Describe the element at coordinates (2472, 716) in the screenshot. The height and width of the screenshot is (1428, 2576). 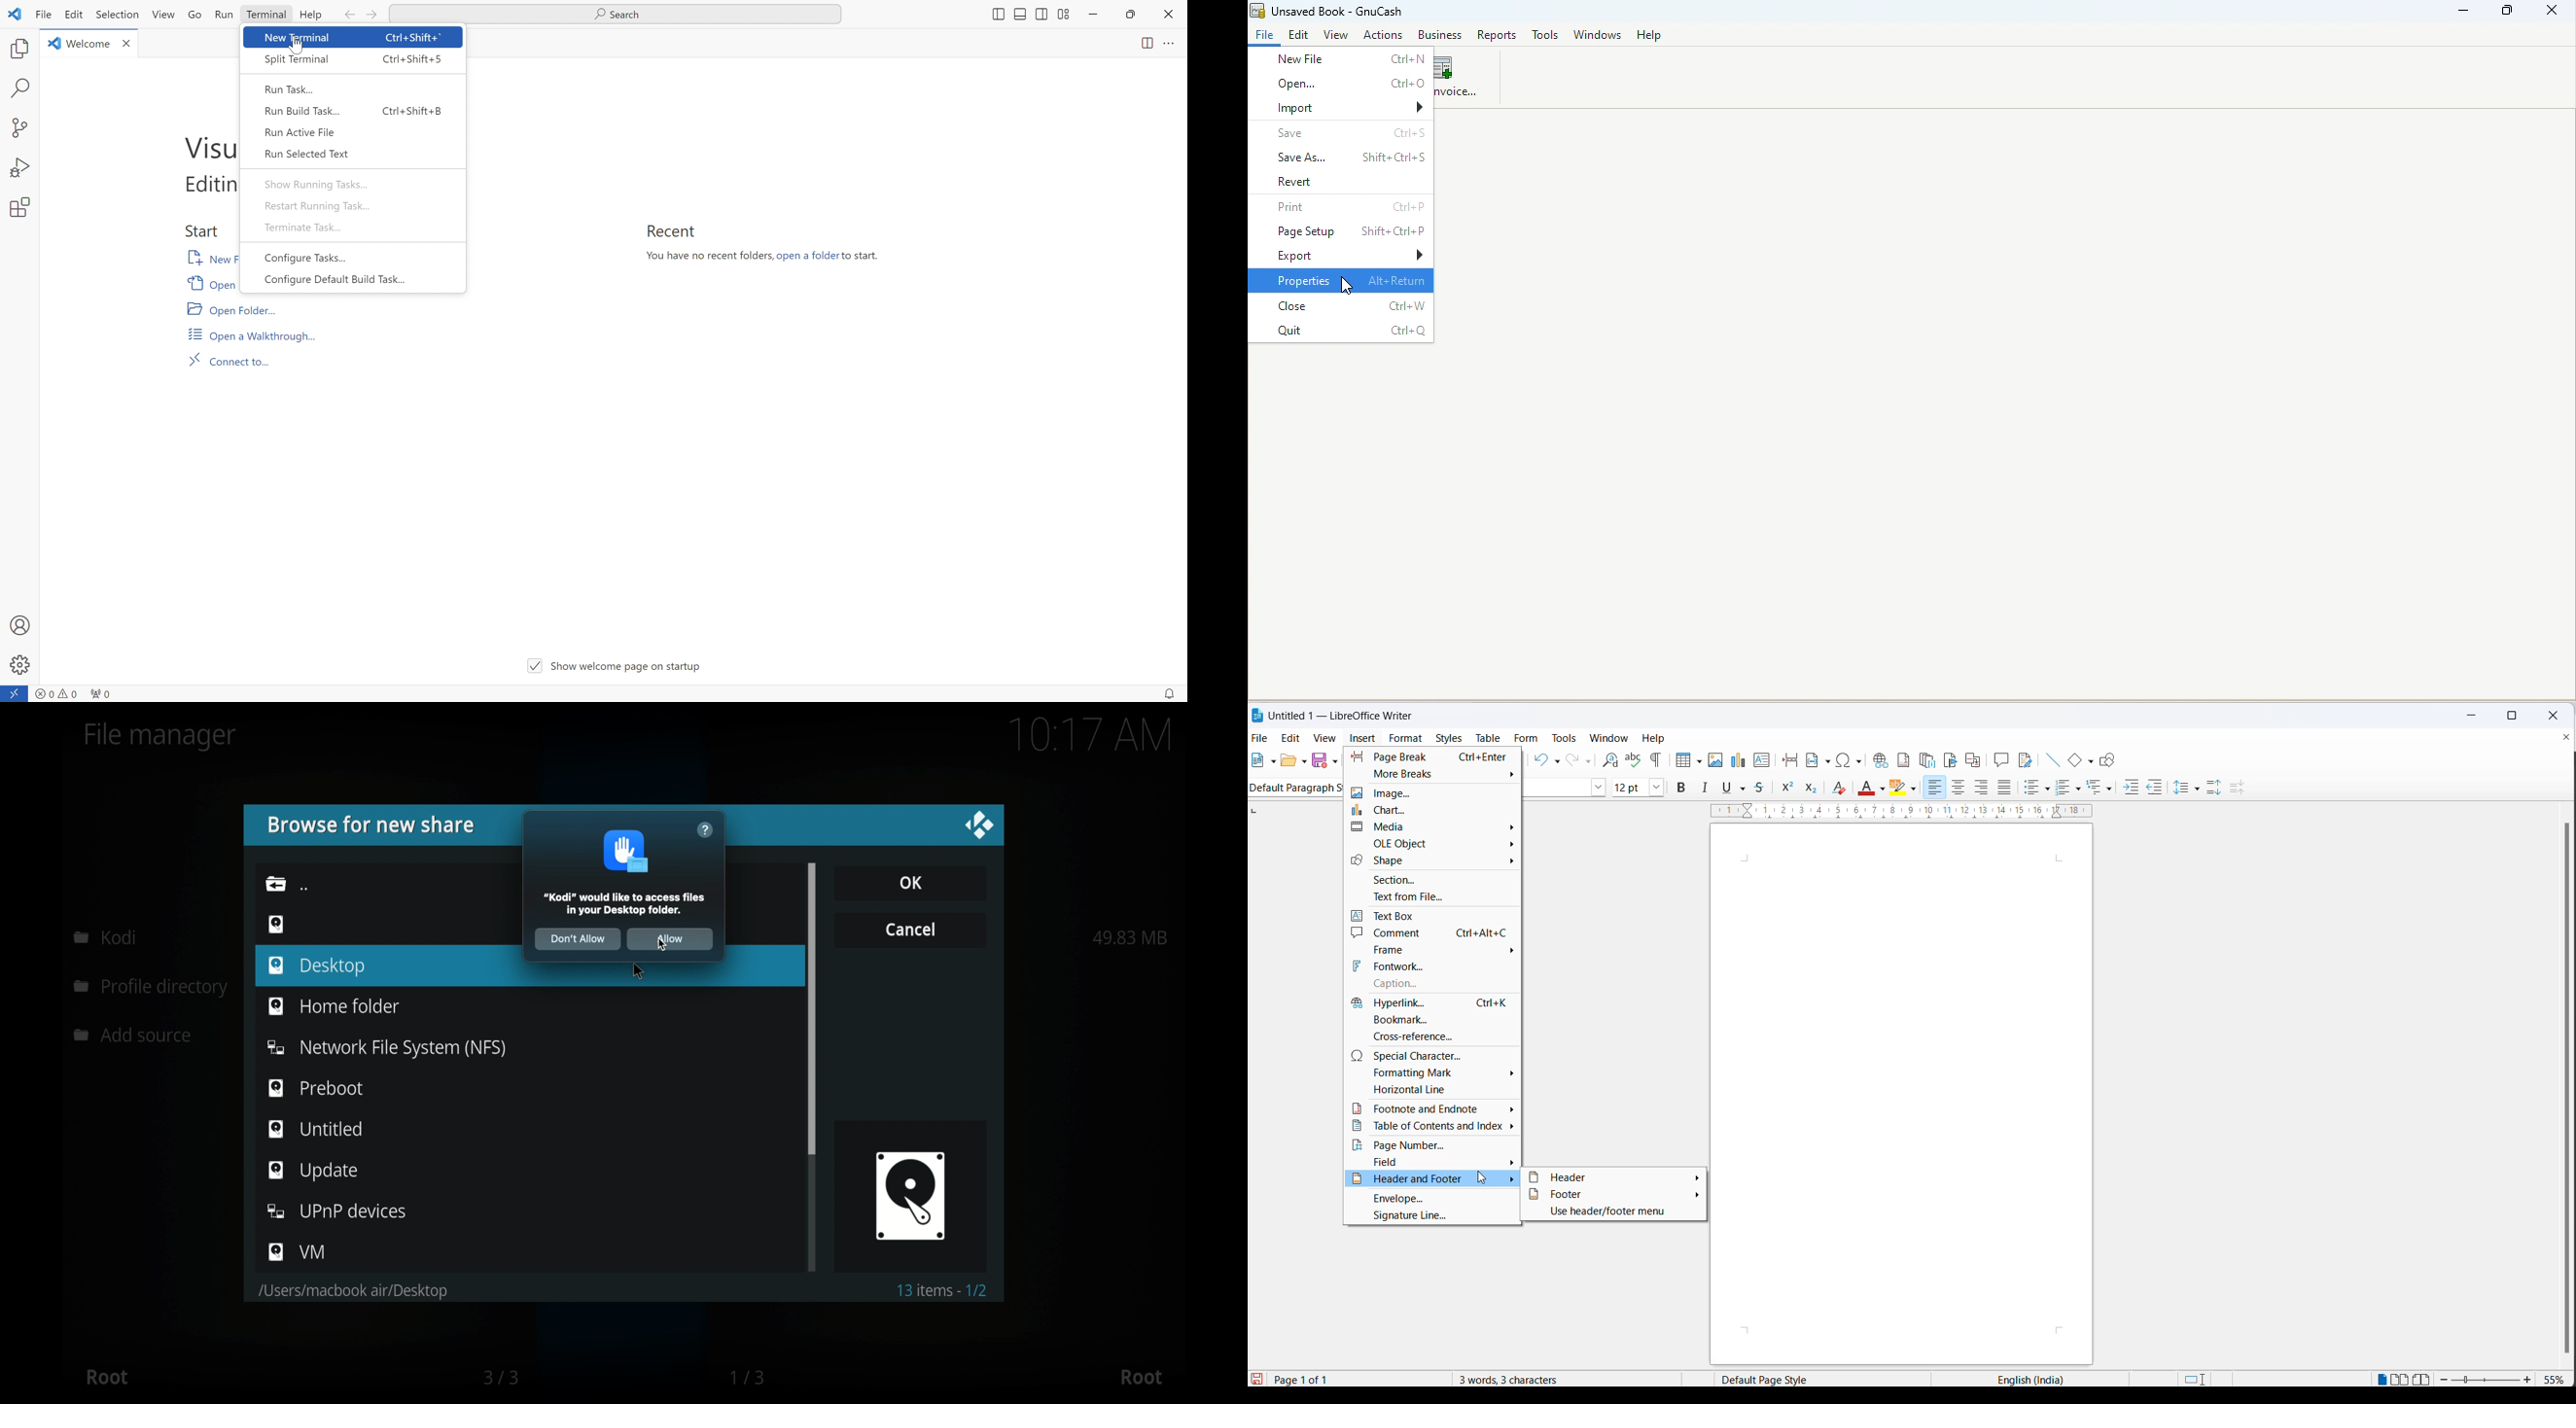
I see `minimize` at that location.